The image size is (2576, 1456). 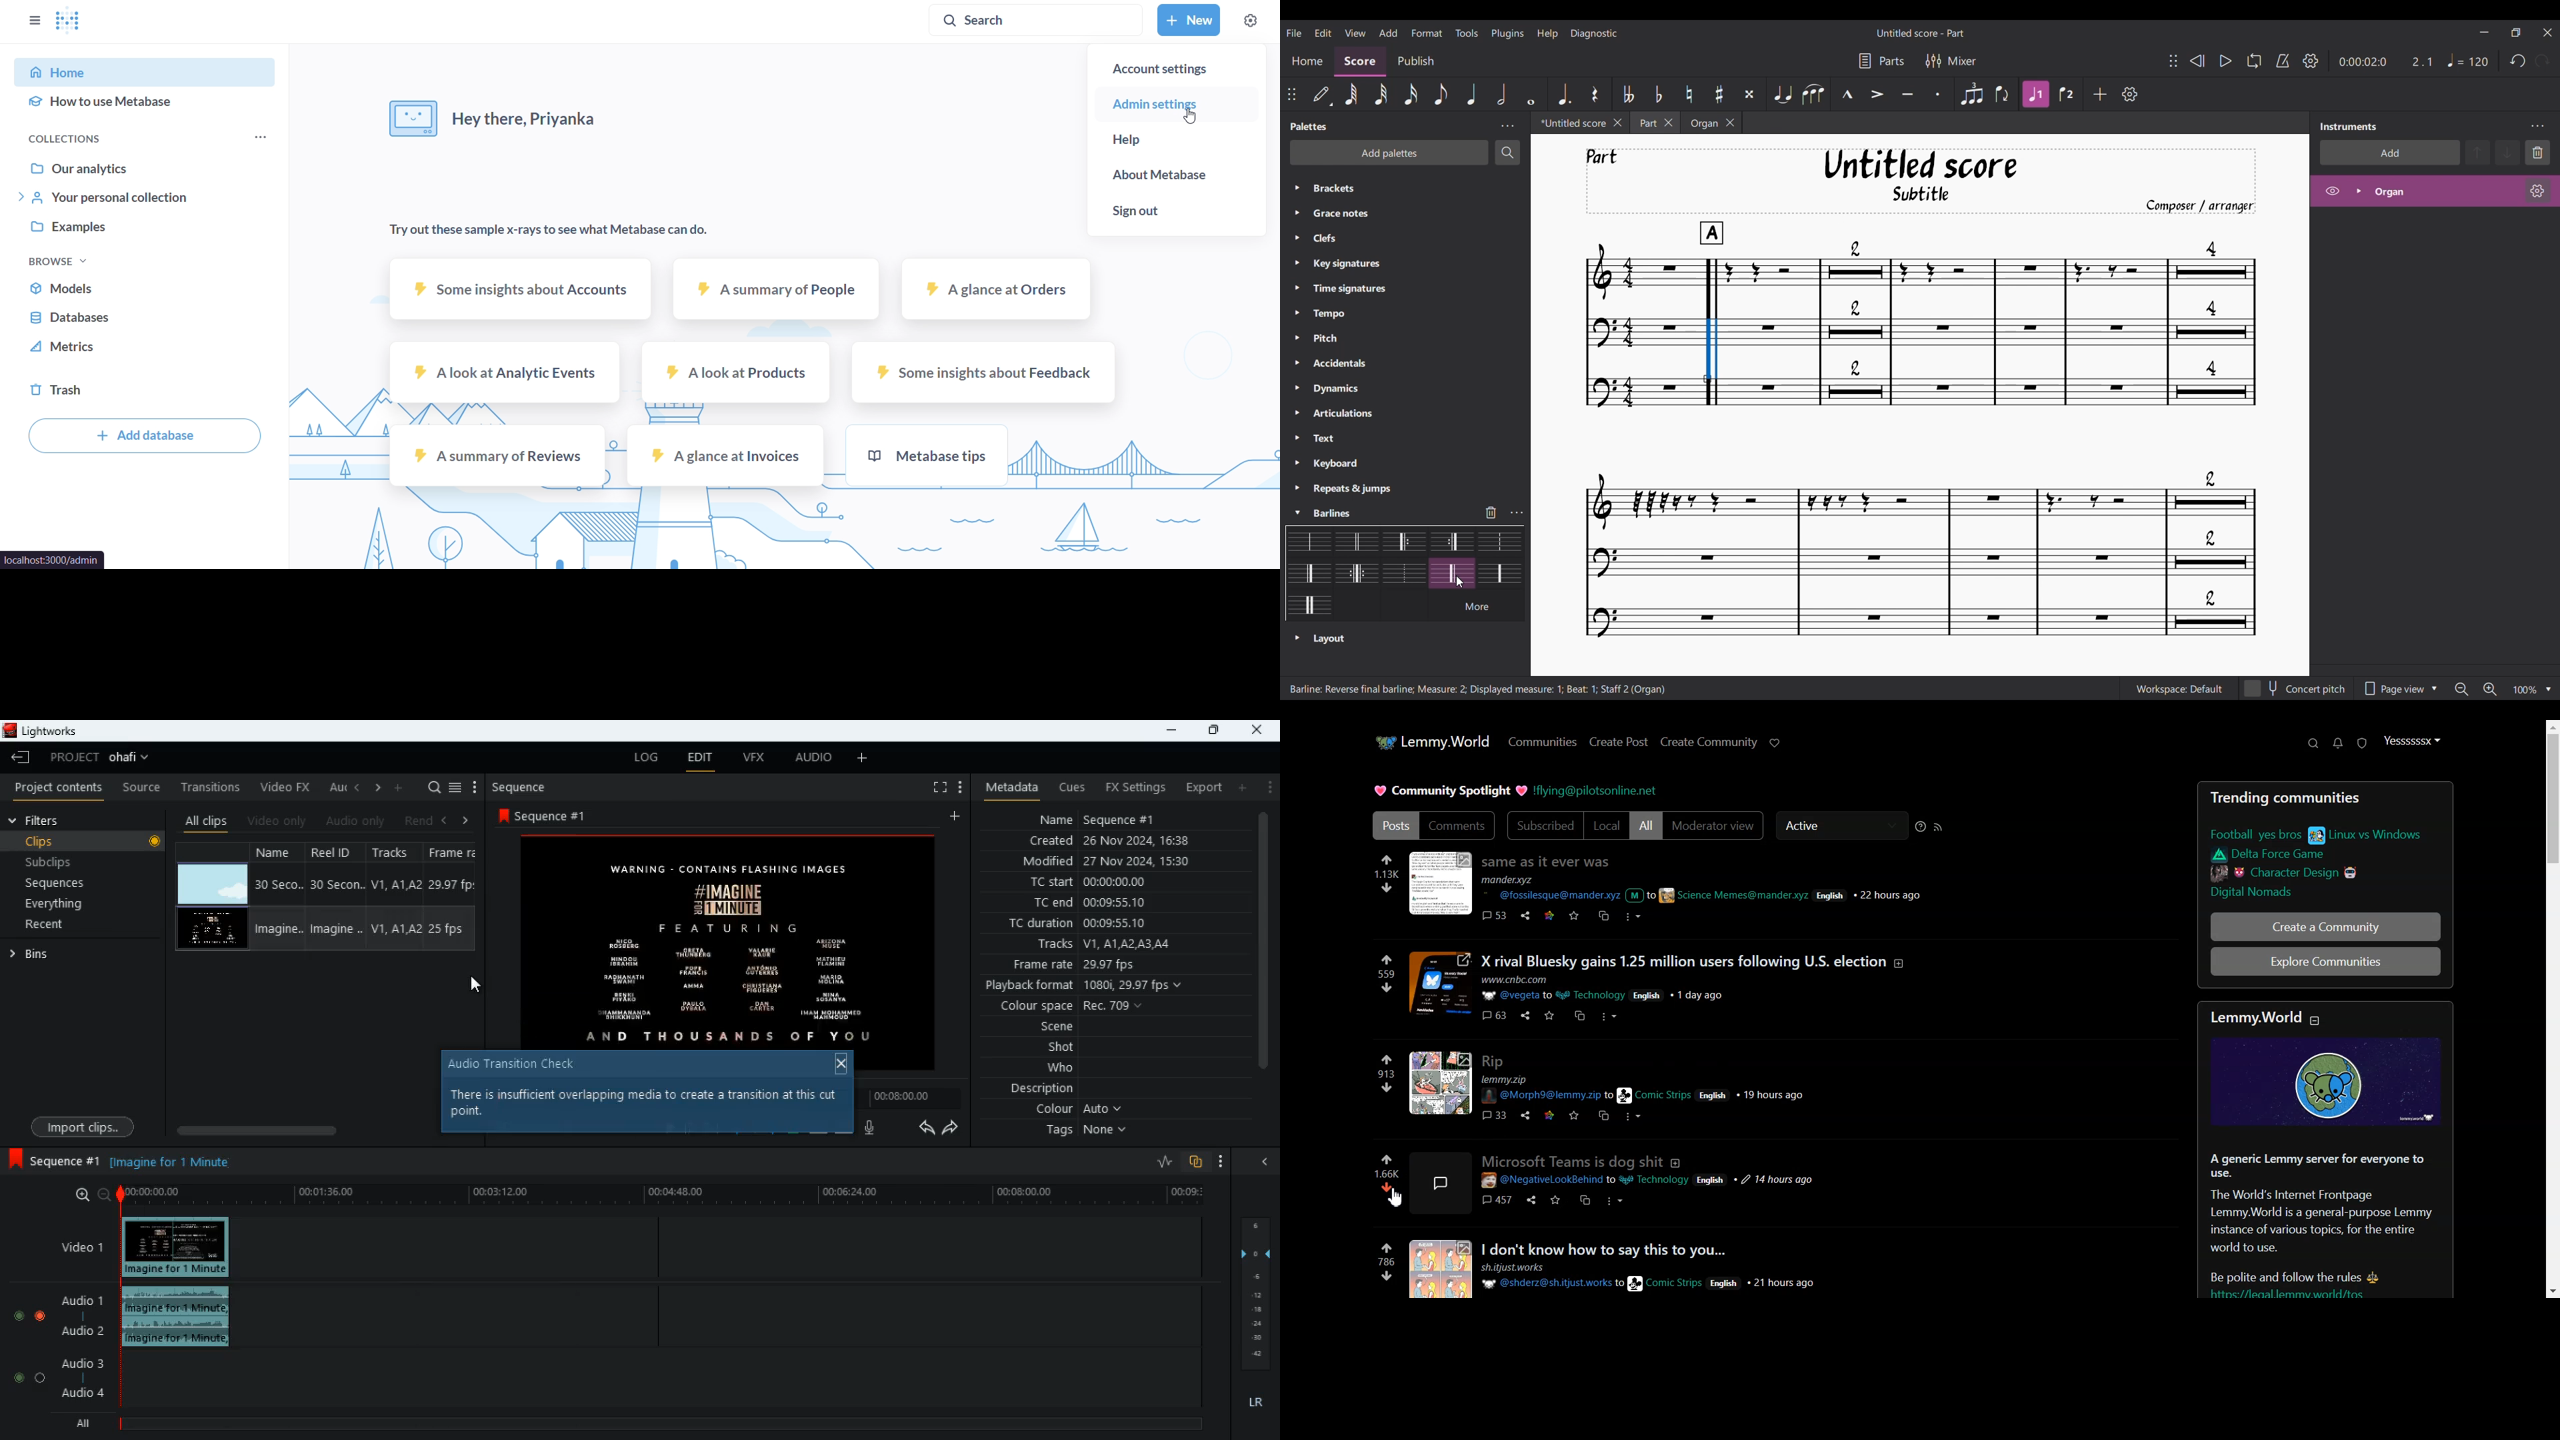 What do you see at coordinates (80, 1424) in the screenshot?
I see `all` at bounding box center [80, 1424].